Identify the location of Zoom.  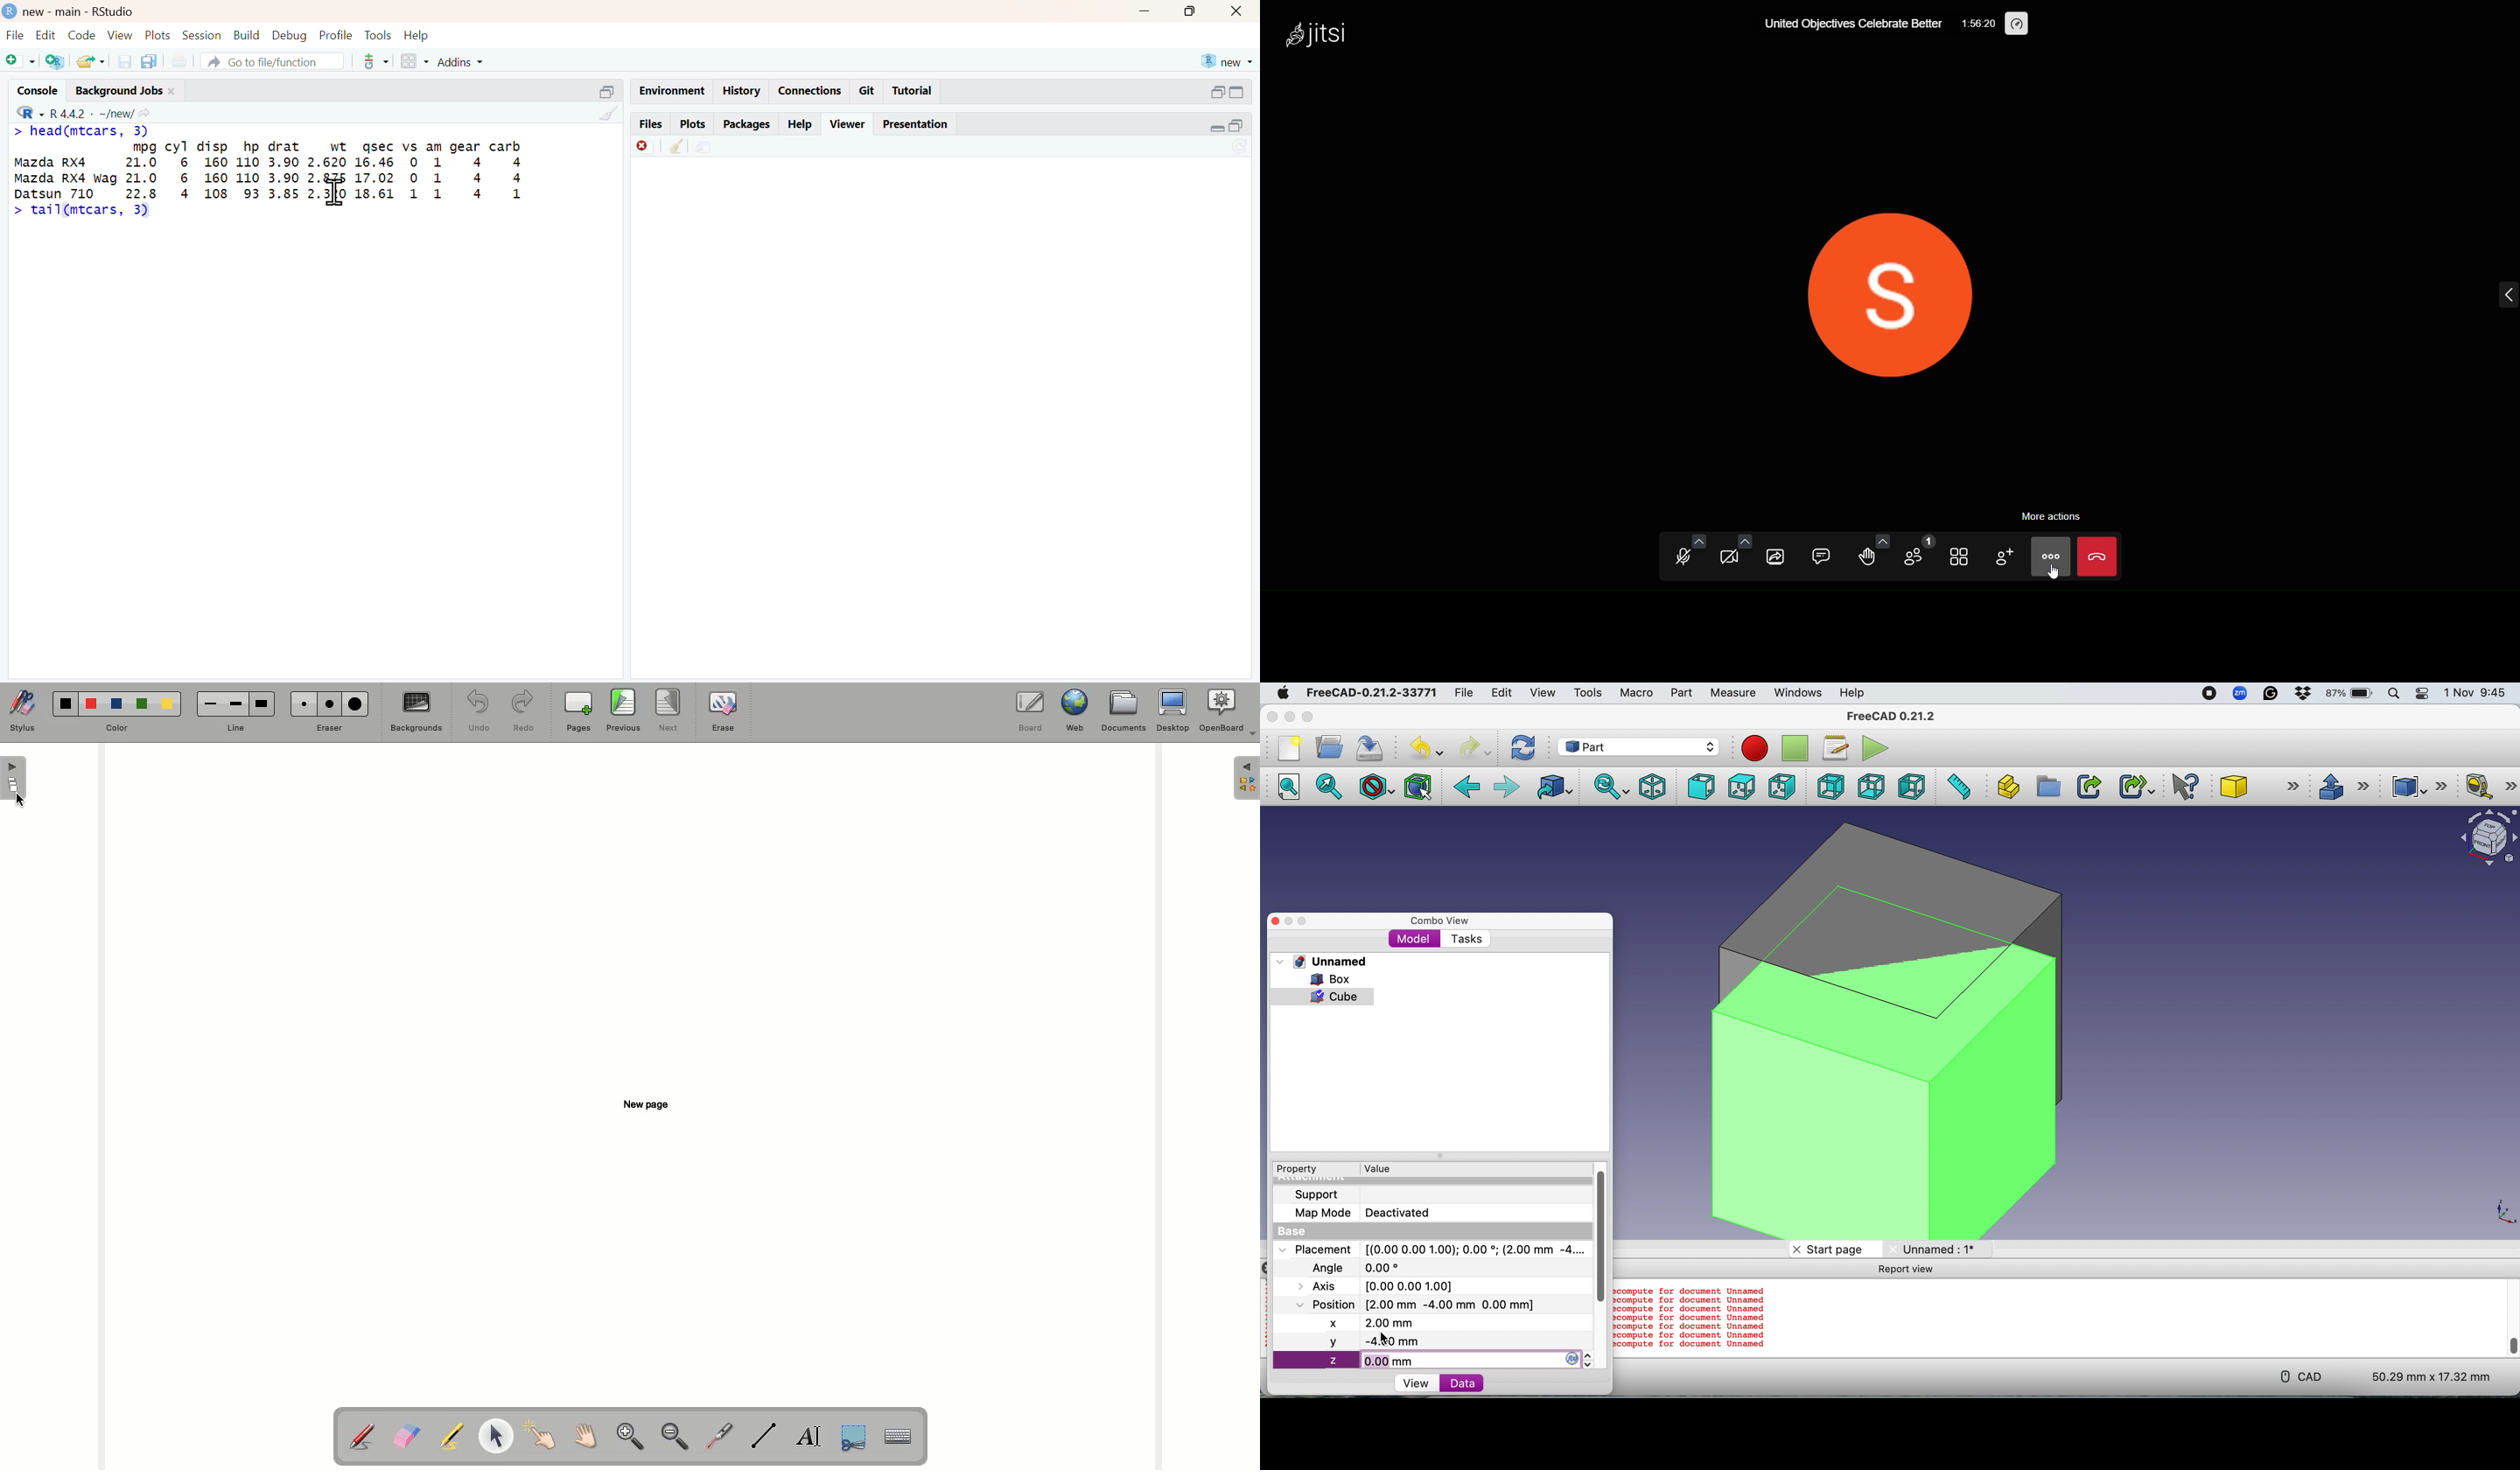
(2241, 695).